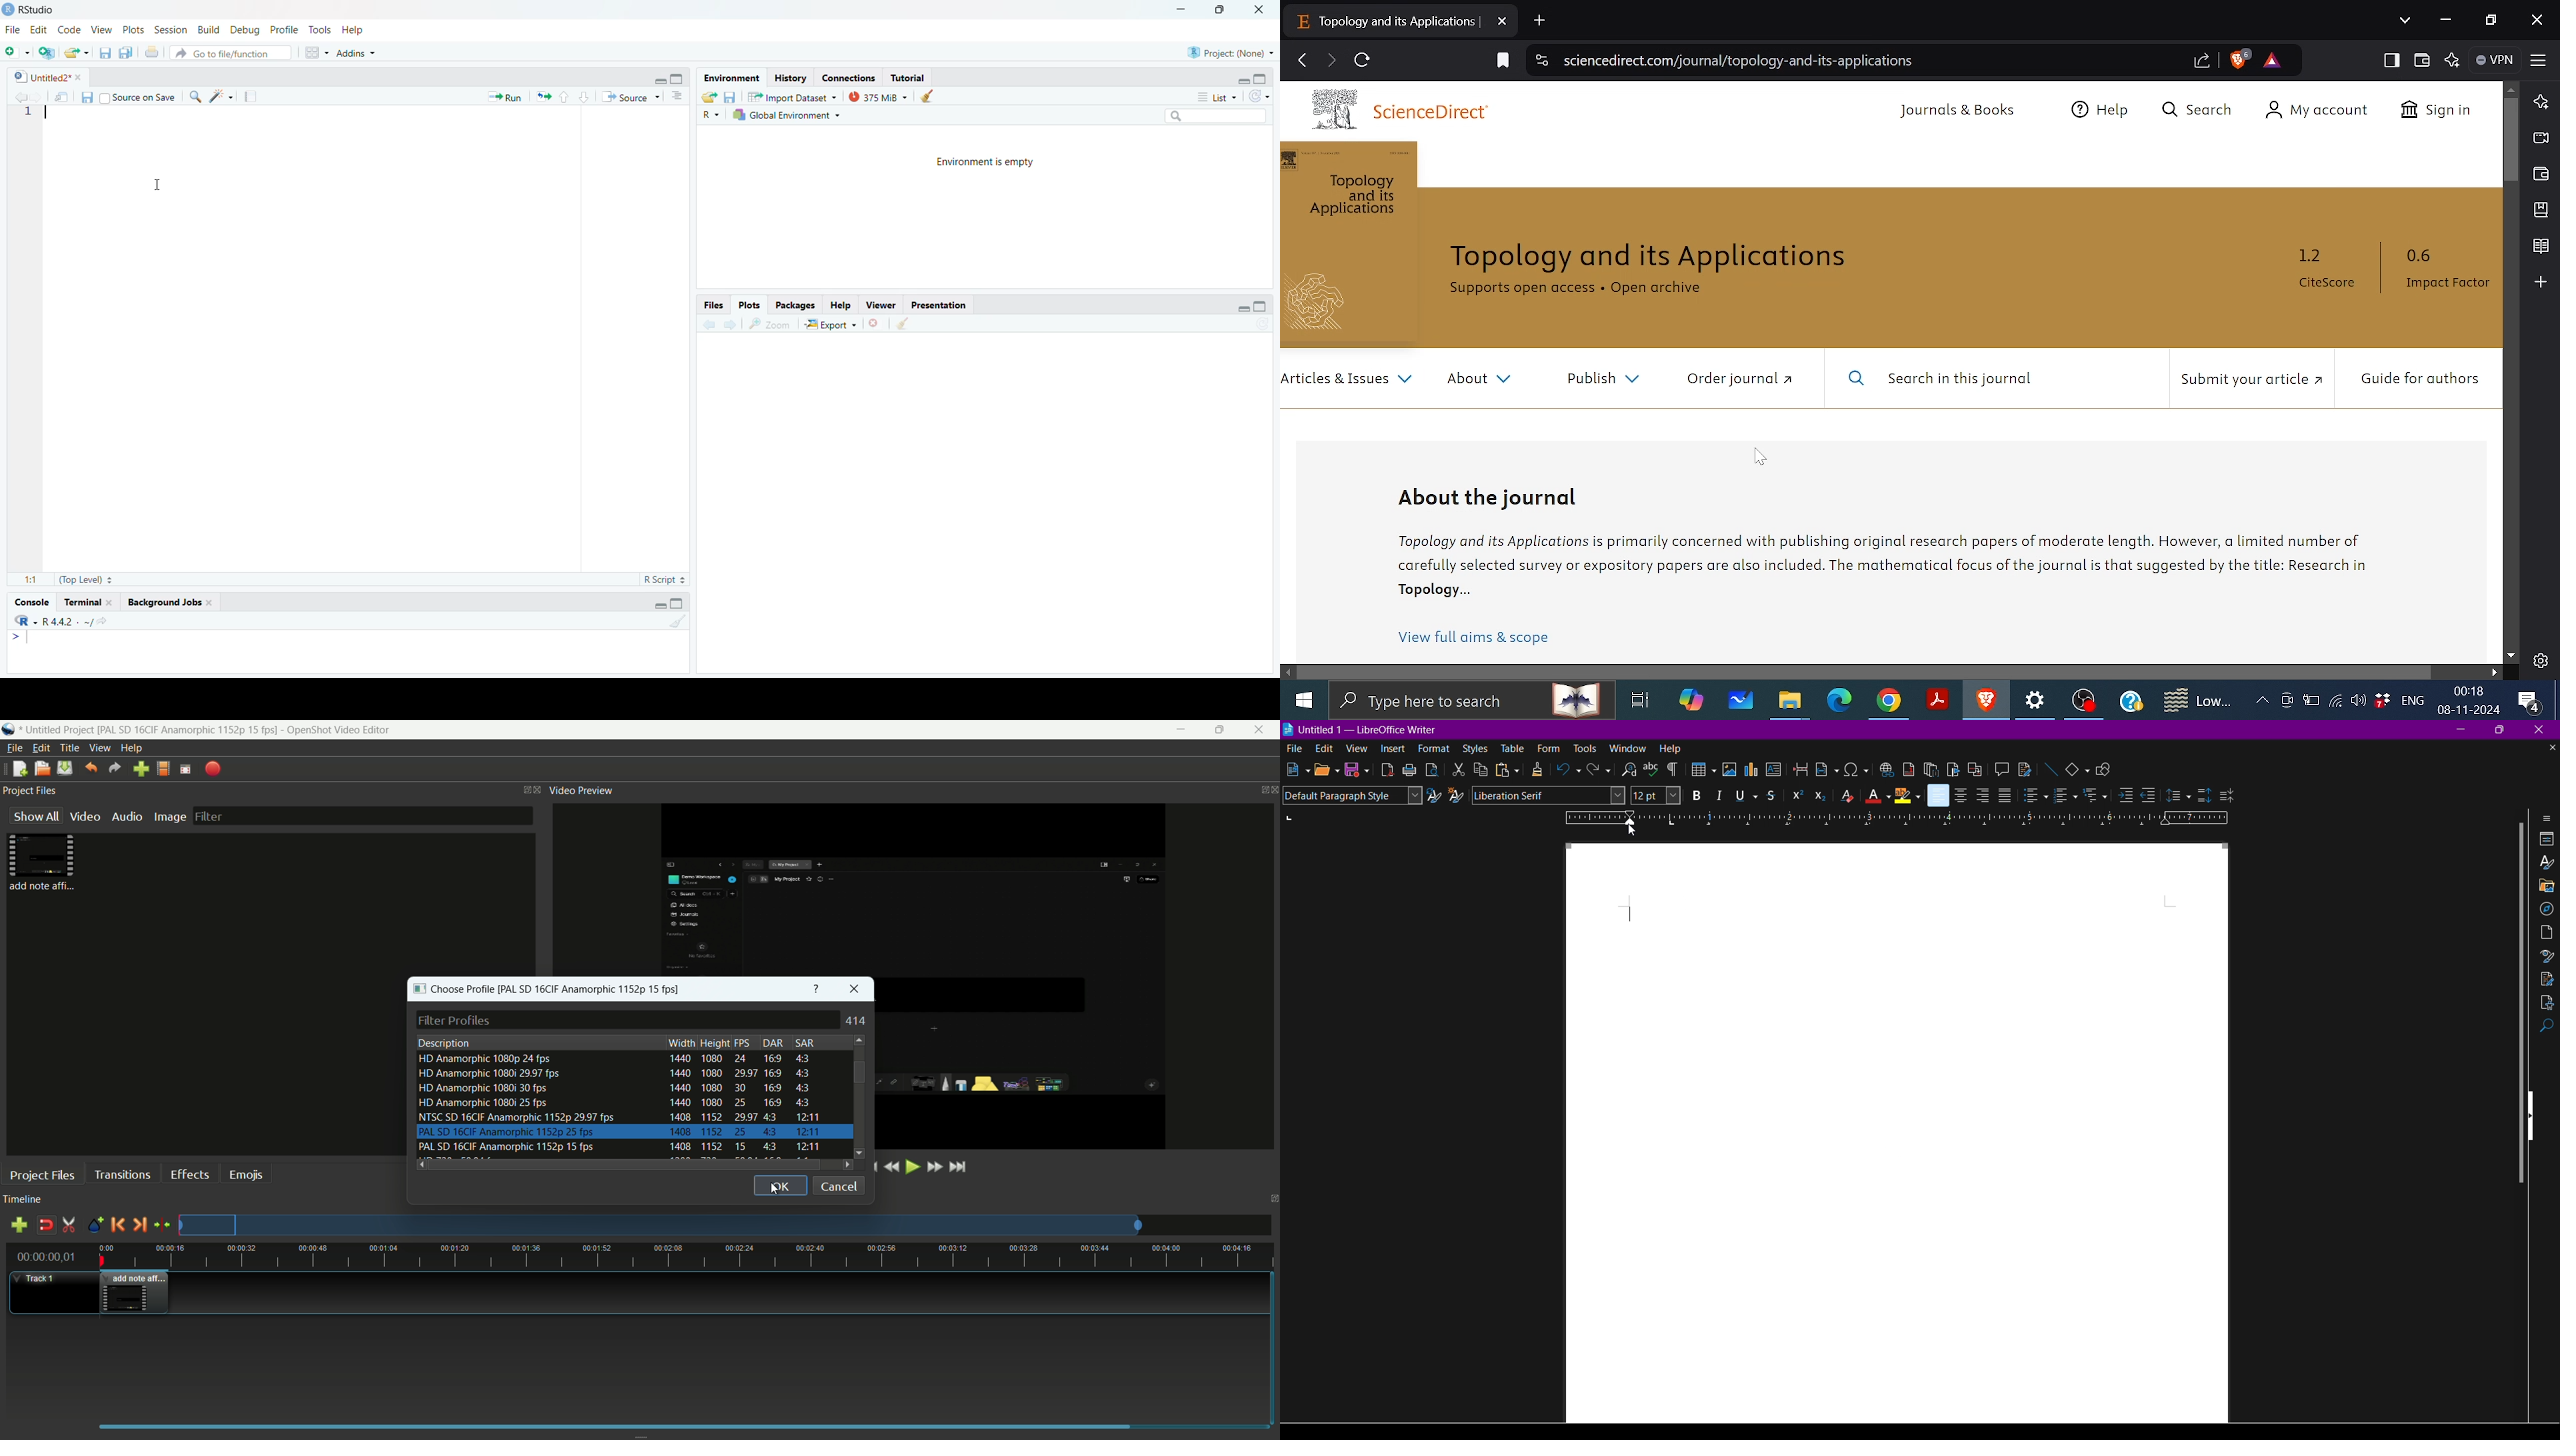  I want to click on terminal, so click(89, 602).